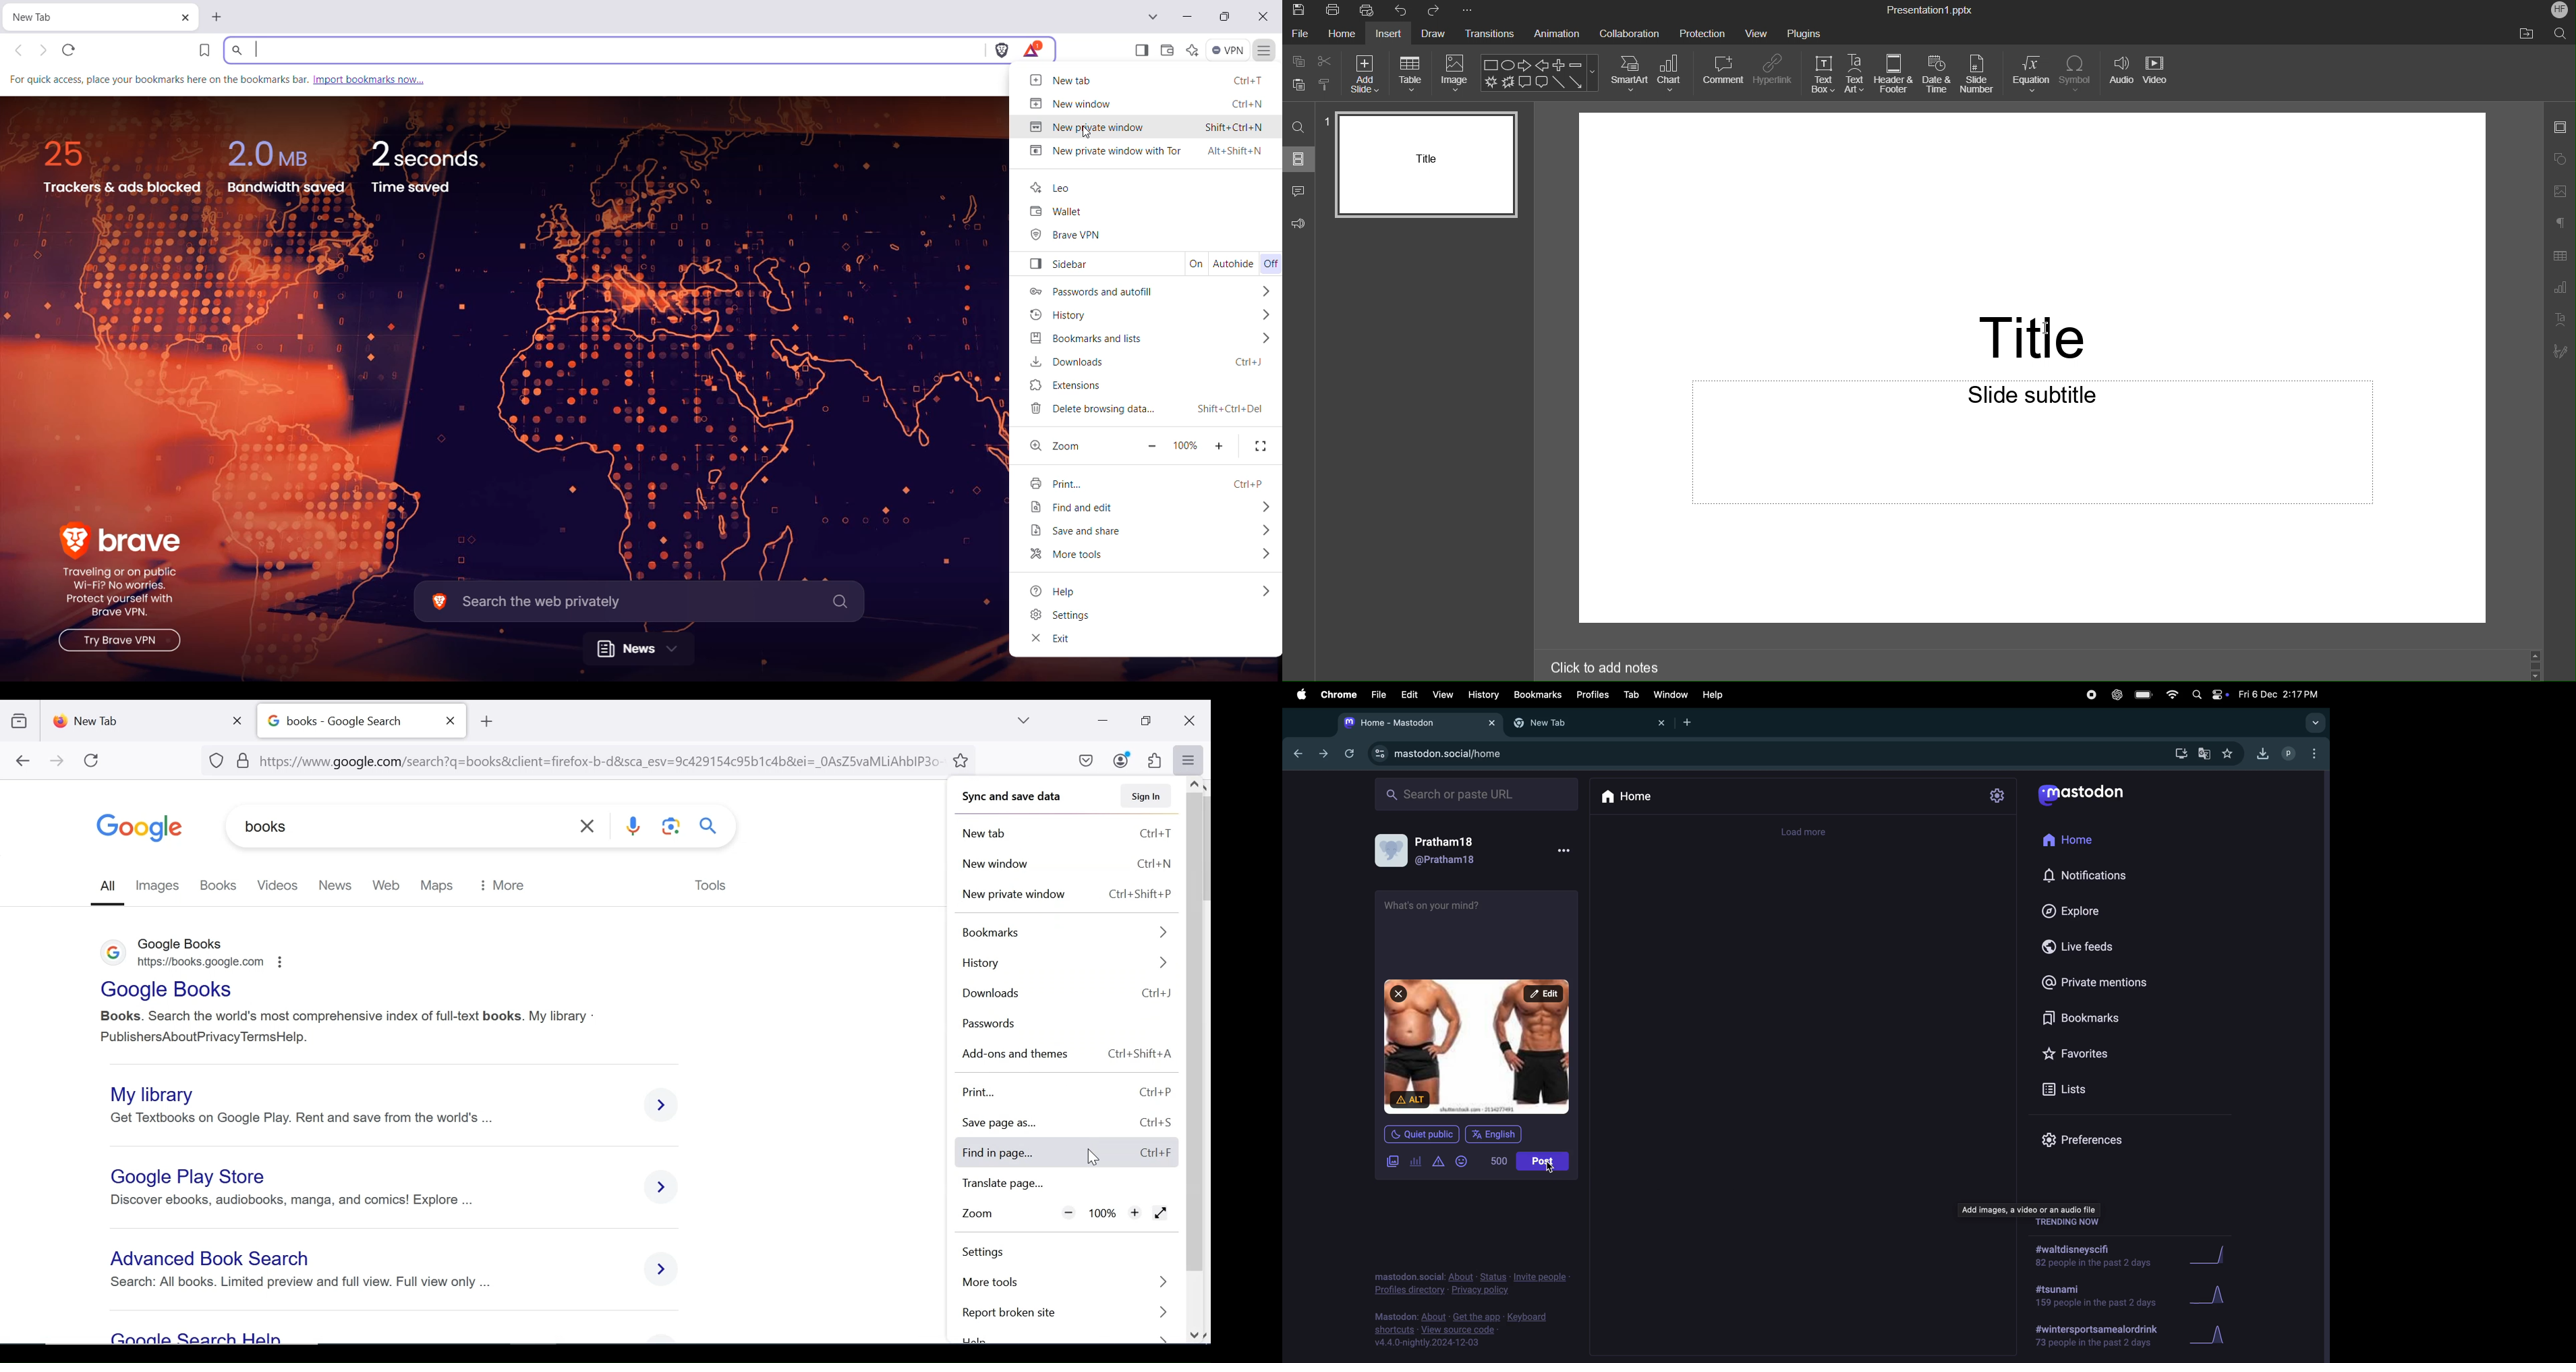 The image size is (2576, 1372). What do you see at coordinates (22, 719) in the screenshot?
I see `show recent browsing across devices` at bounding box center [22, 719].